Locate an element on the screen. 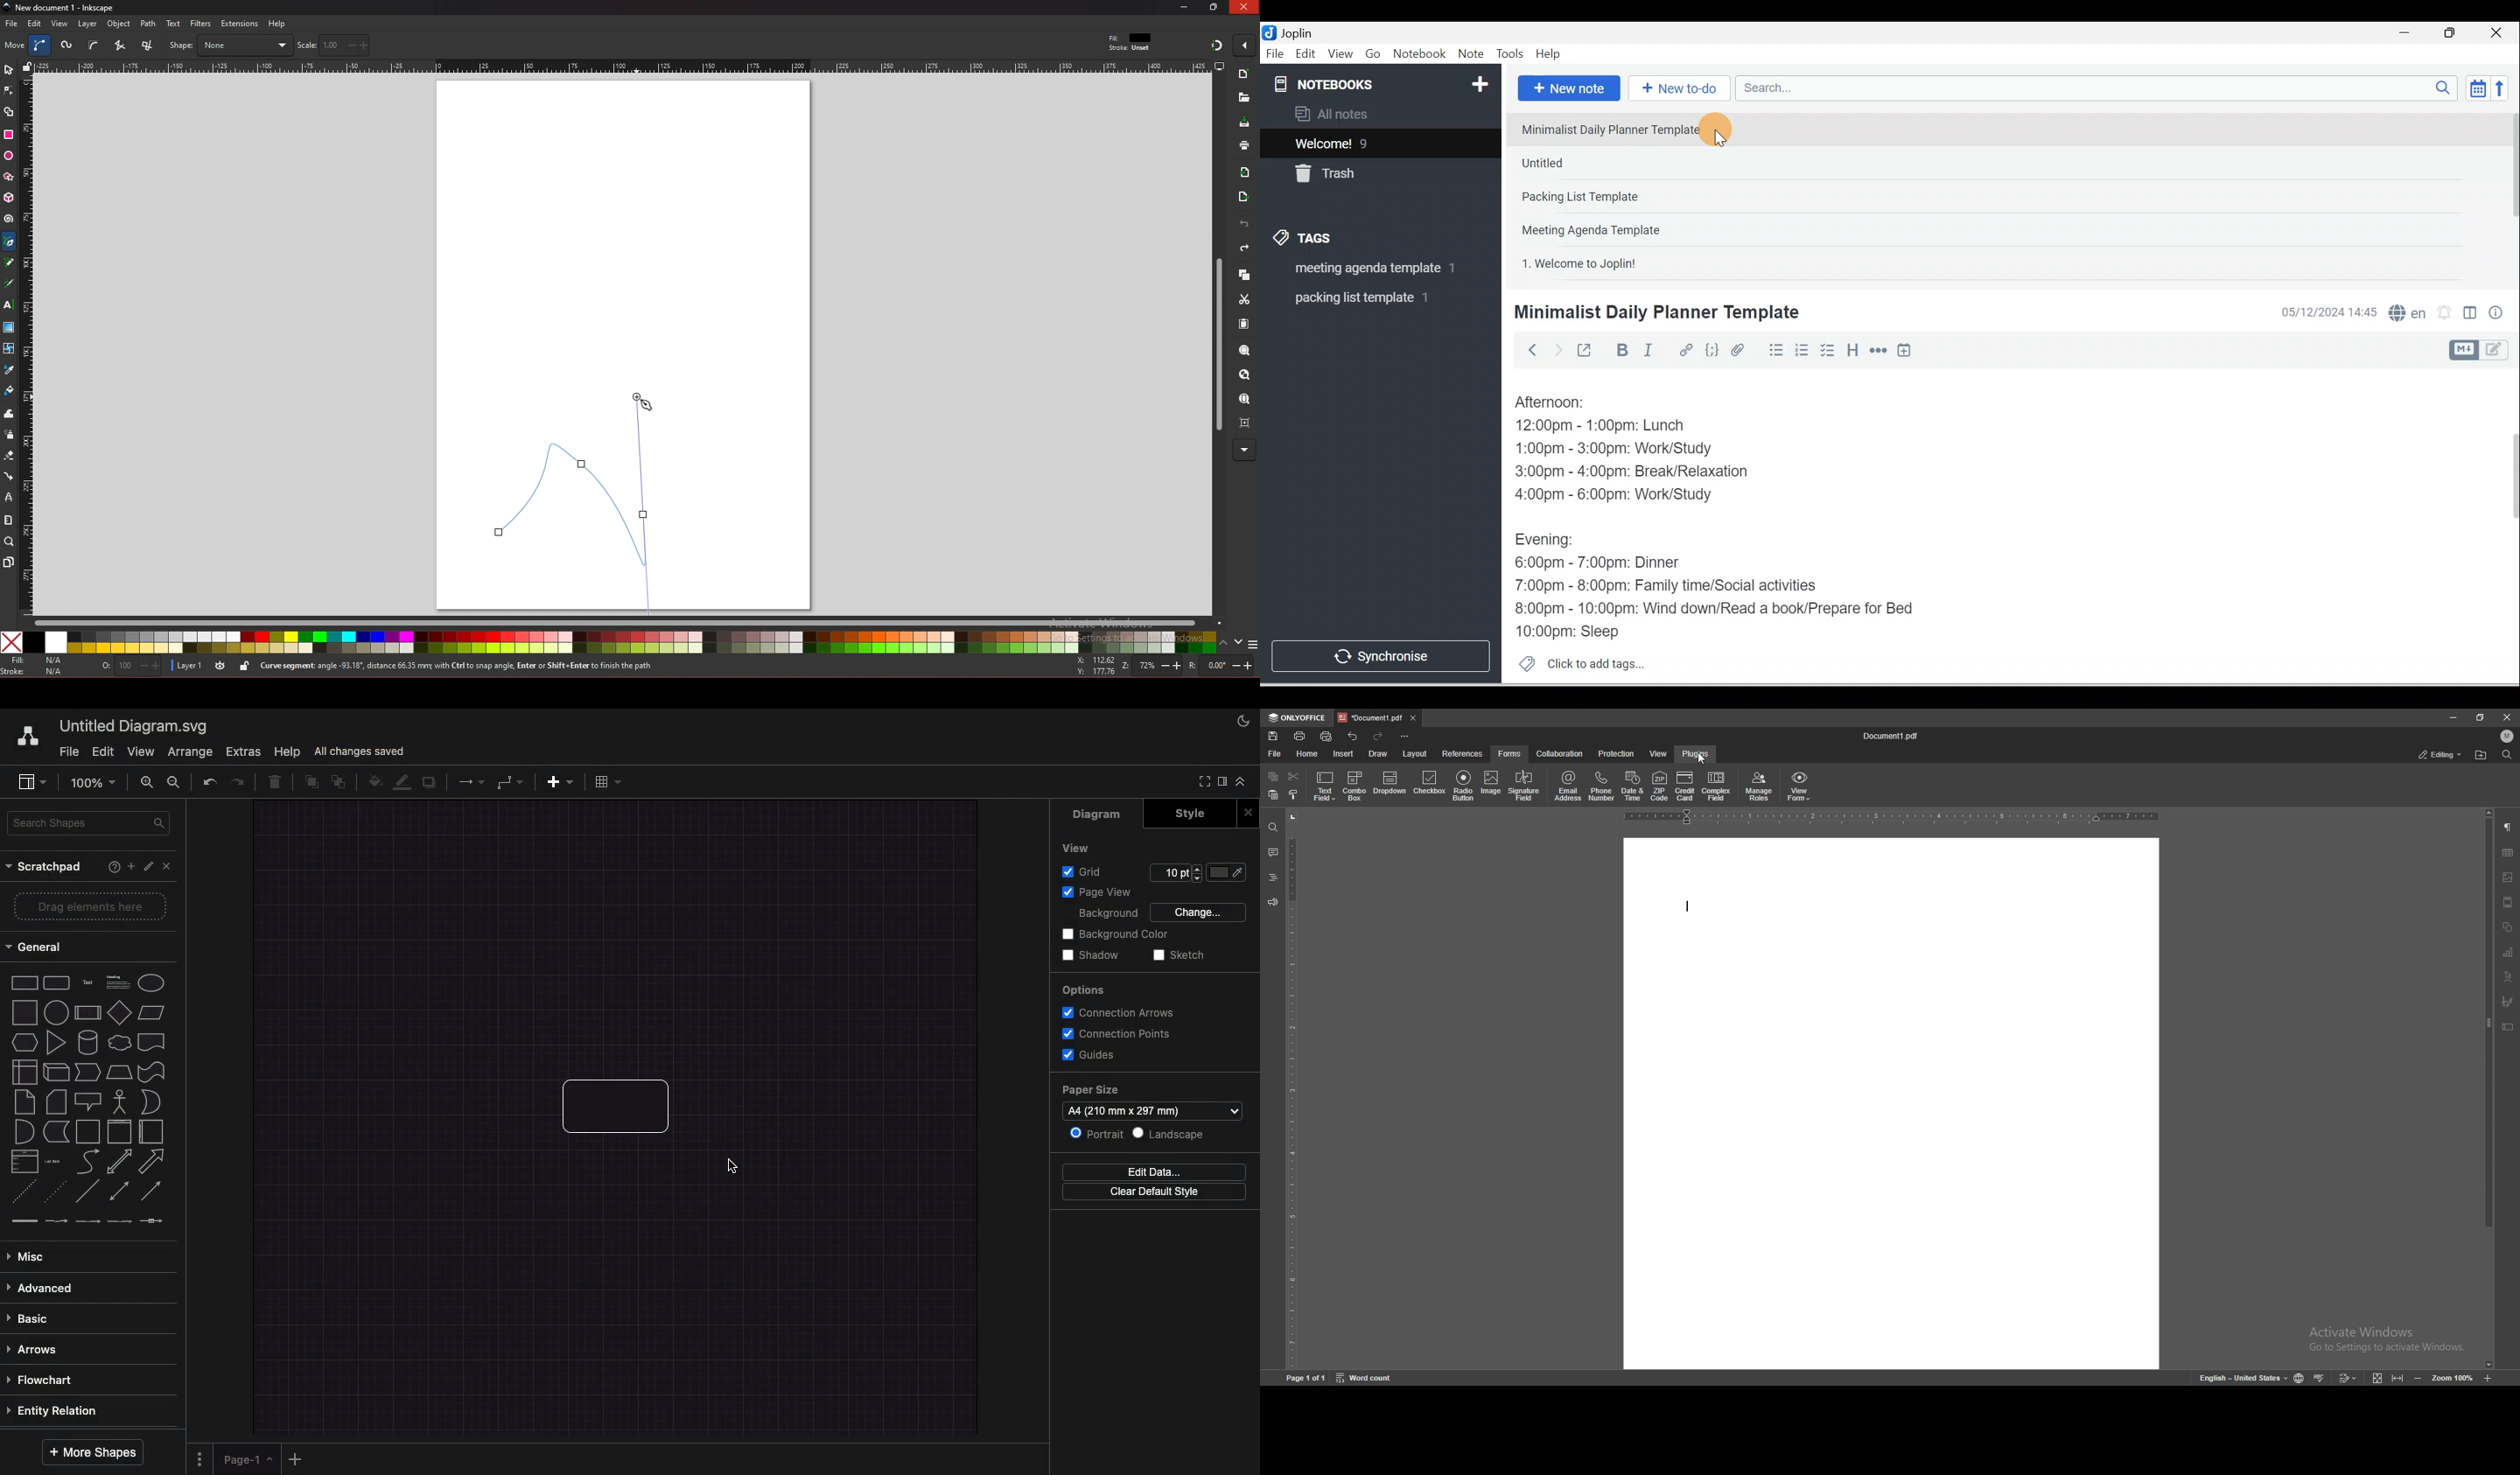 The width and height of the screenshot is (2520, 1484). view form is located at coordinates (1800, 787).